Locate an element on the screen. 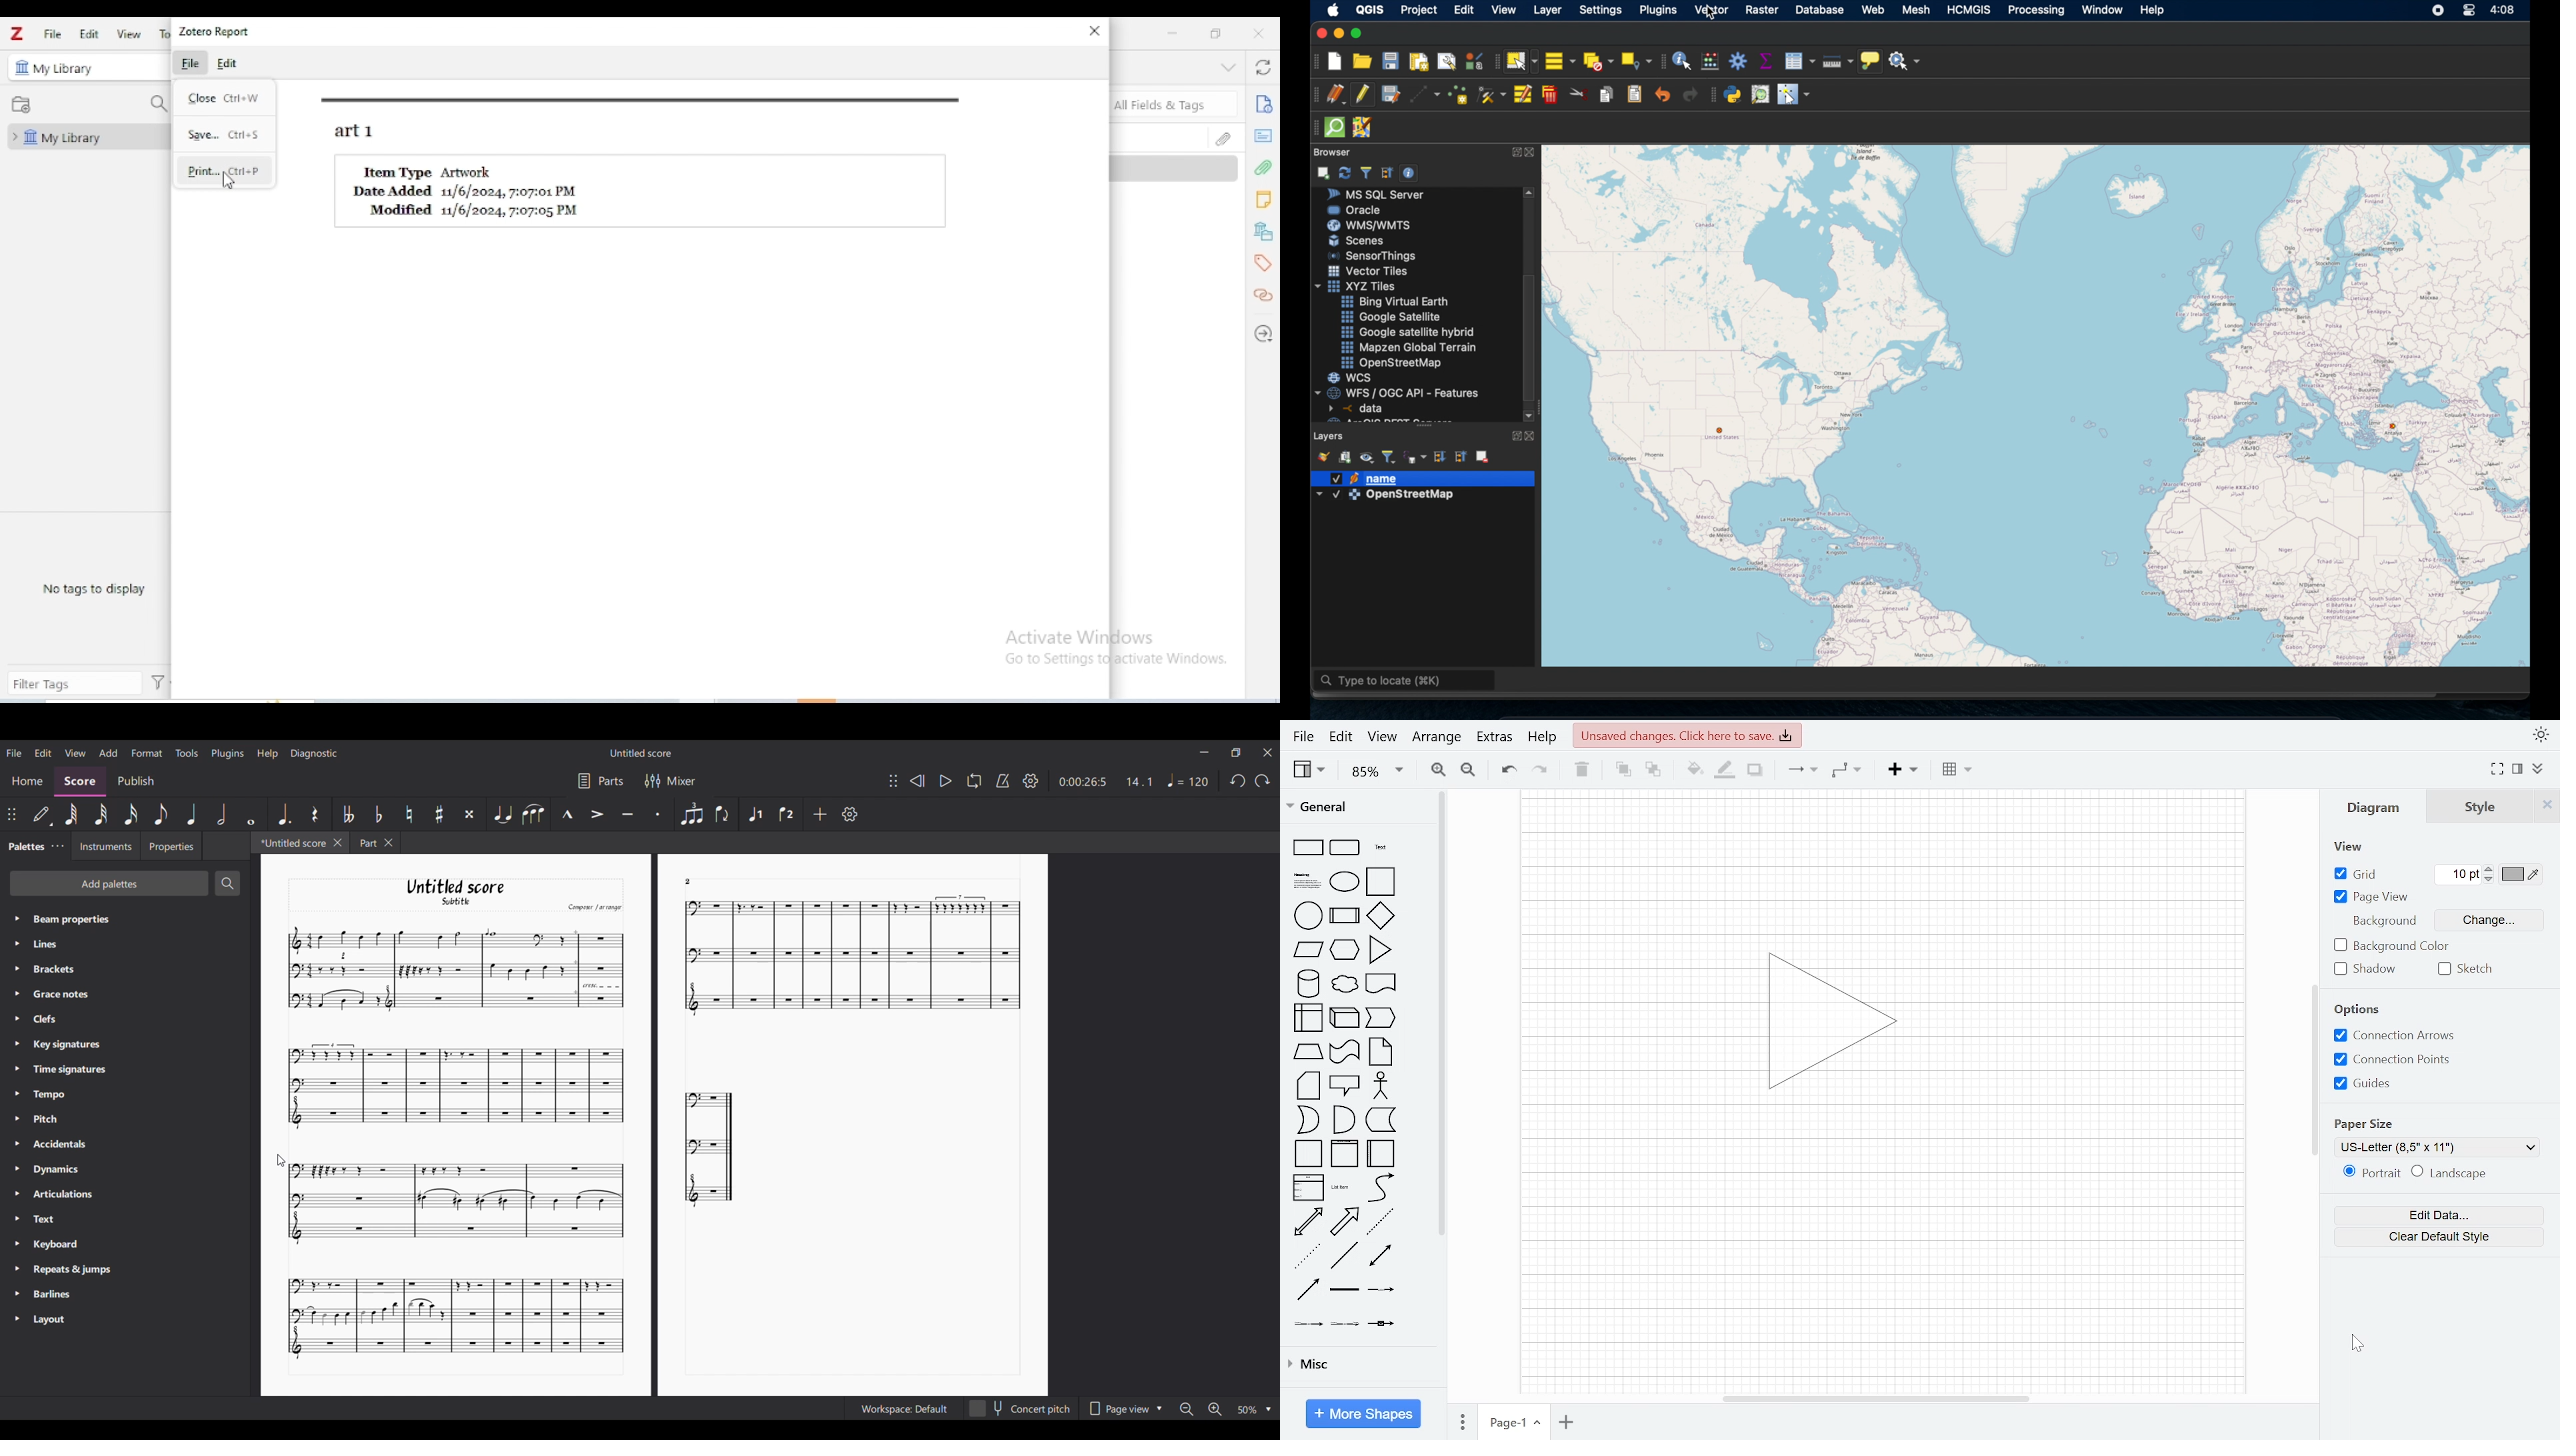 Image resolution: width=2576 pixels, height=1456 pixels. Voice 1 is located at coordinates (755, 814).